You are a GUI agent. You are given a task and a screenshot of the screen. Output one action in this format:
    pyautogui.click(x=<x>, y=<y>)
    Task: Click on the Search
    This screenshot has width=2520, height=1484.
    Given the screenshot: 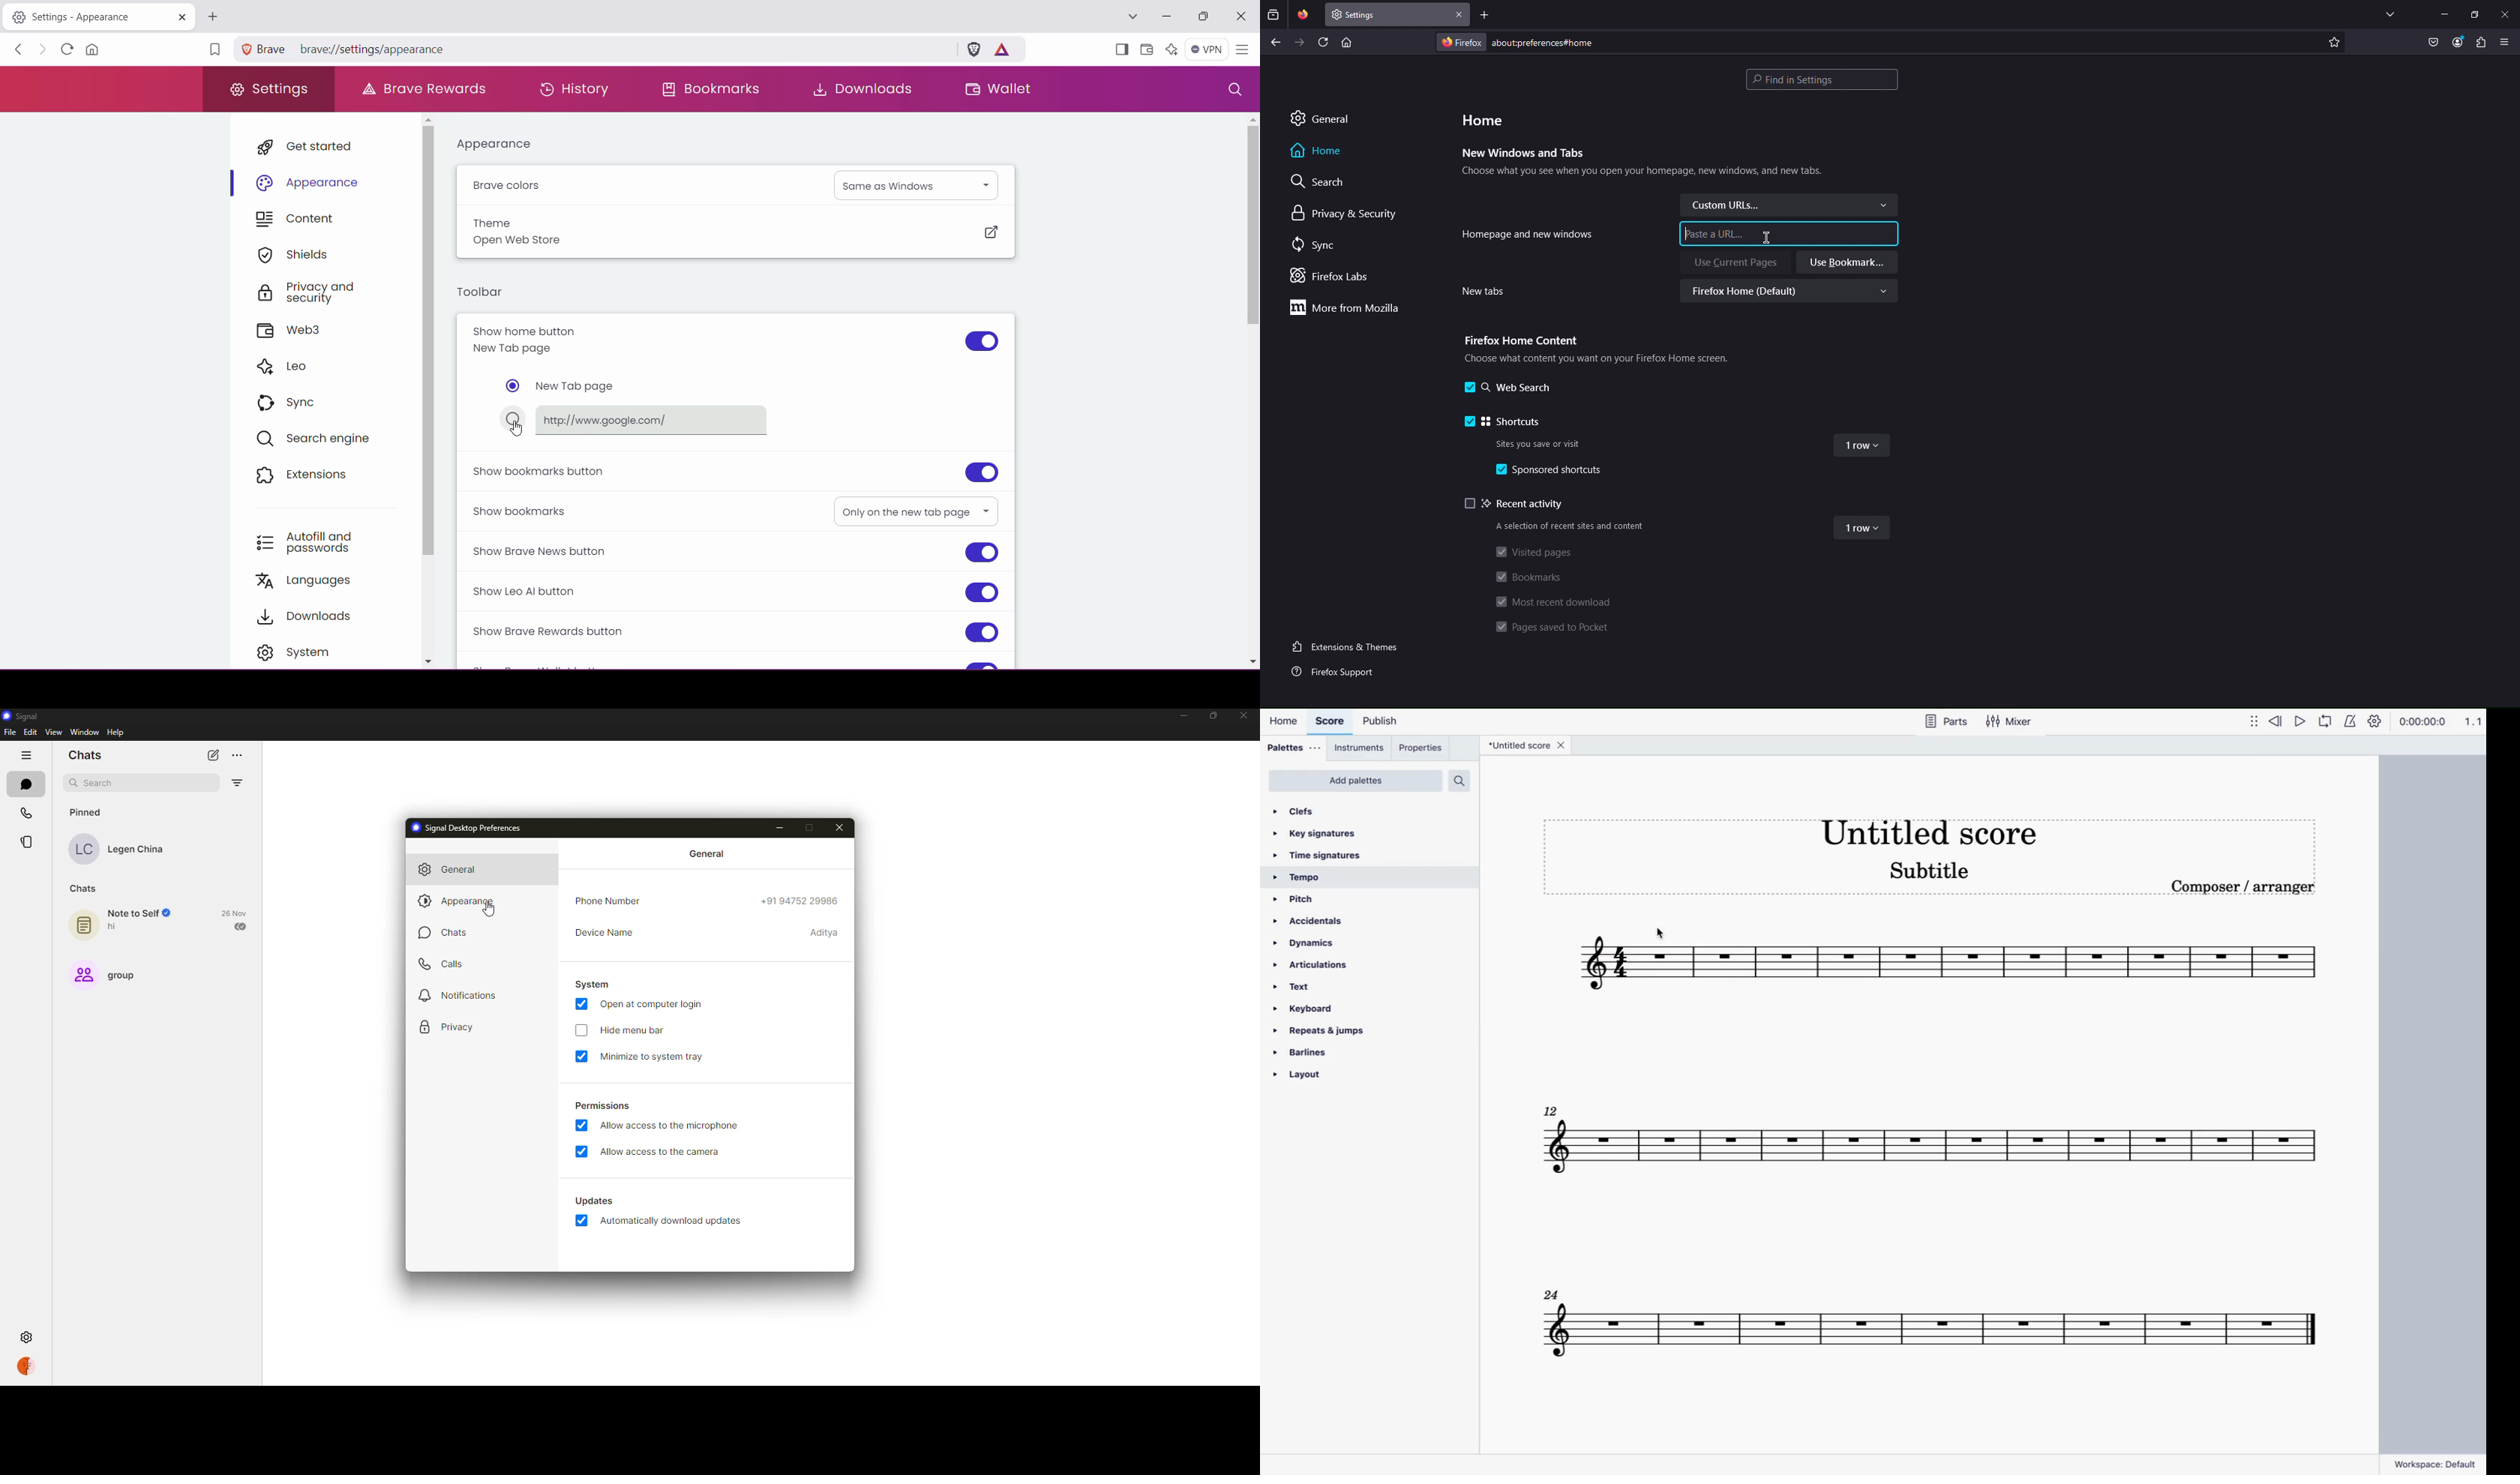 What is the action you would take?
    pyautogui.click(x=1320, y=181)
    